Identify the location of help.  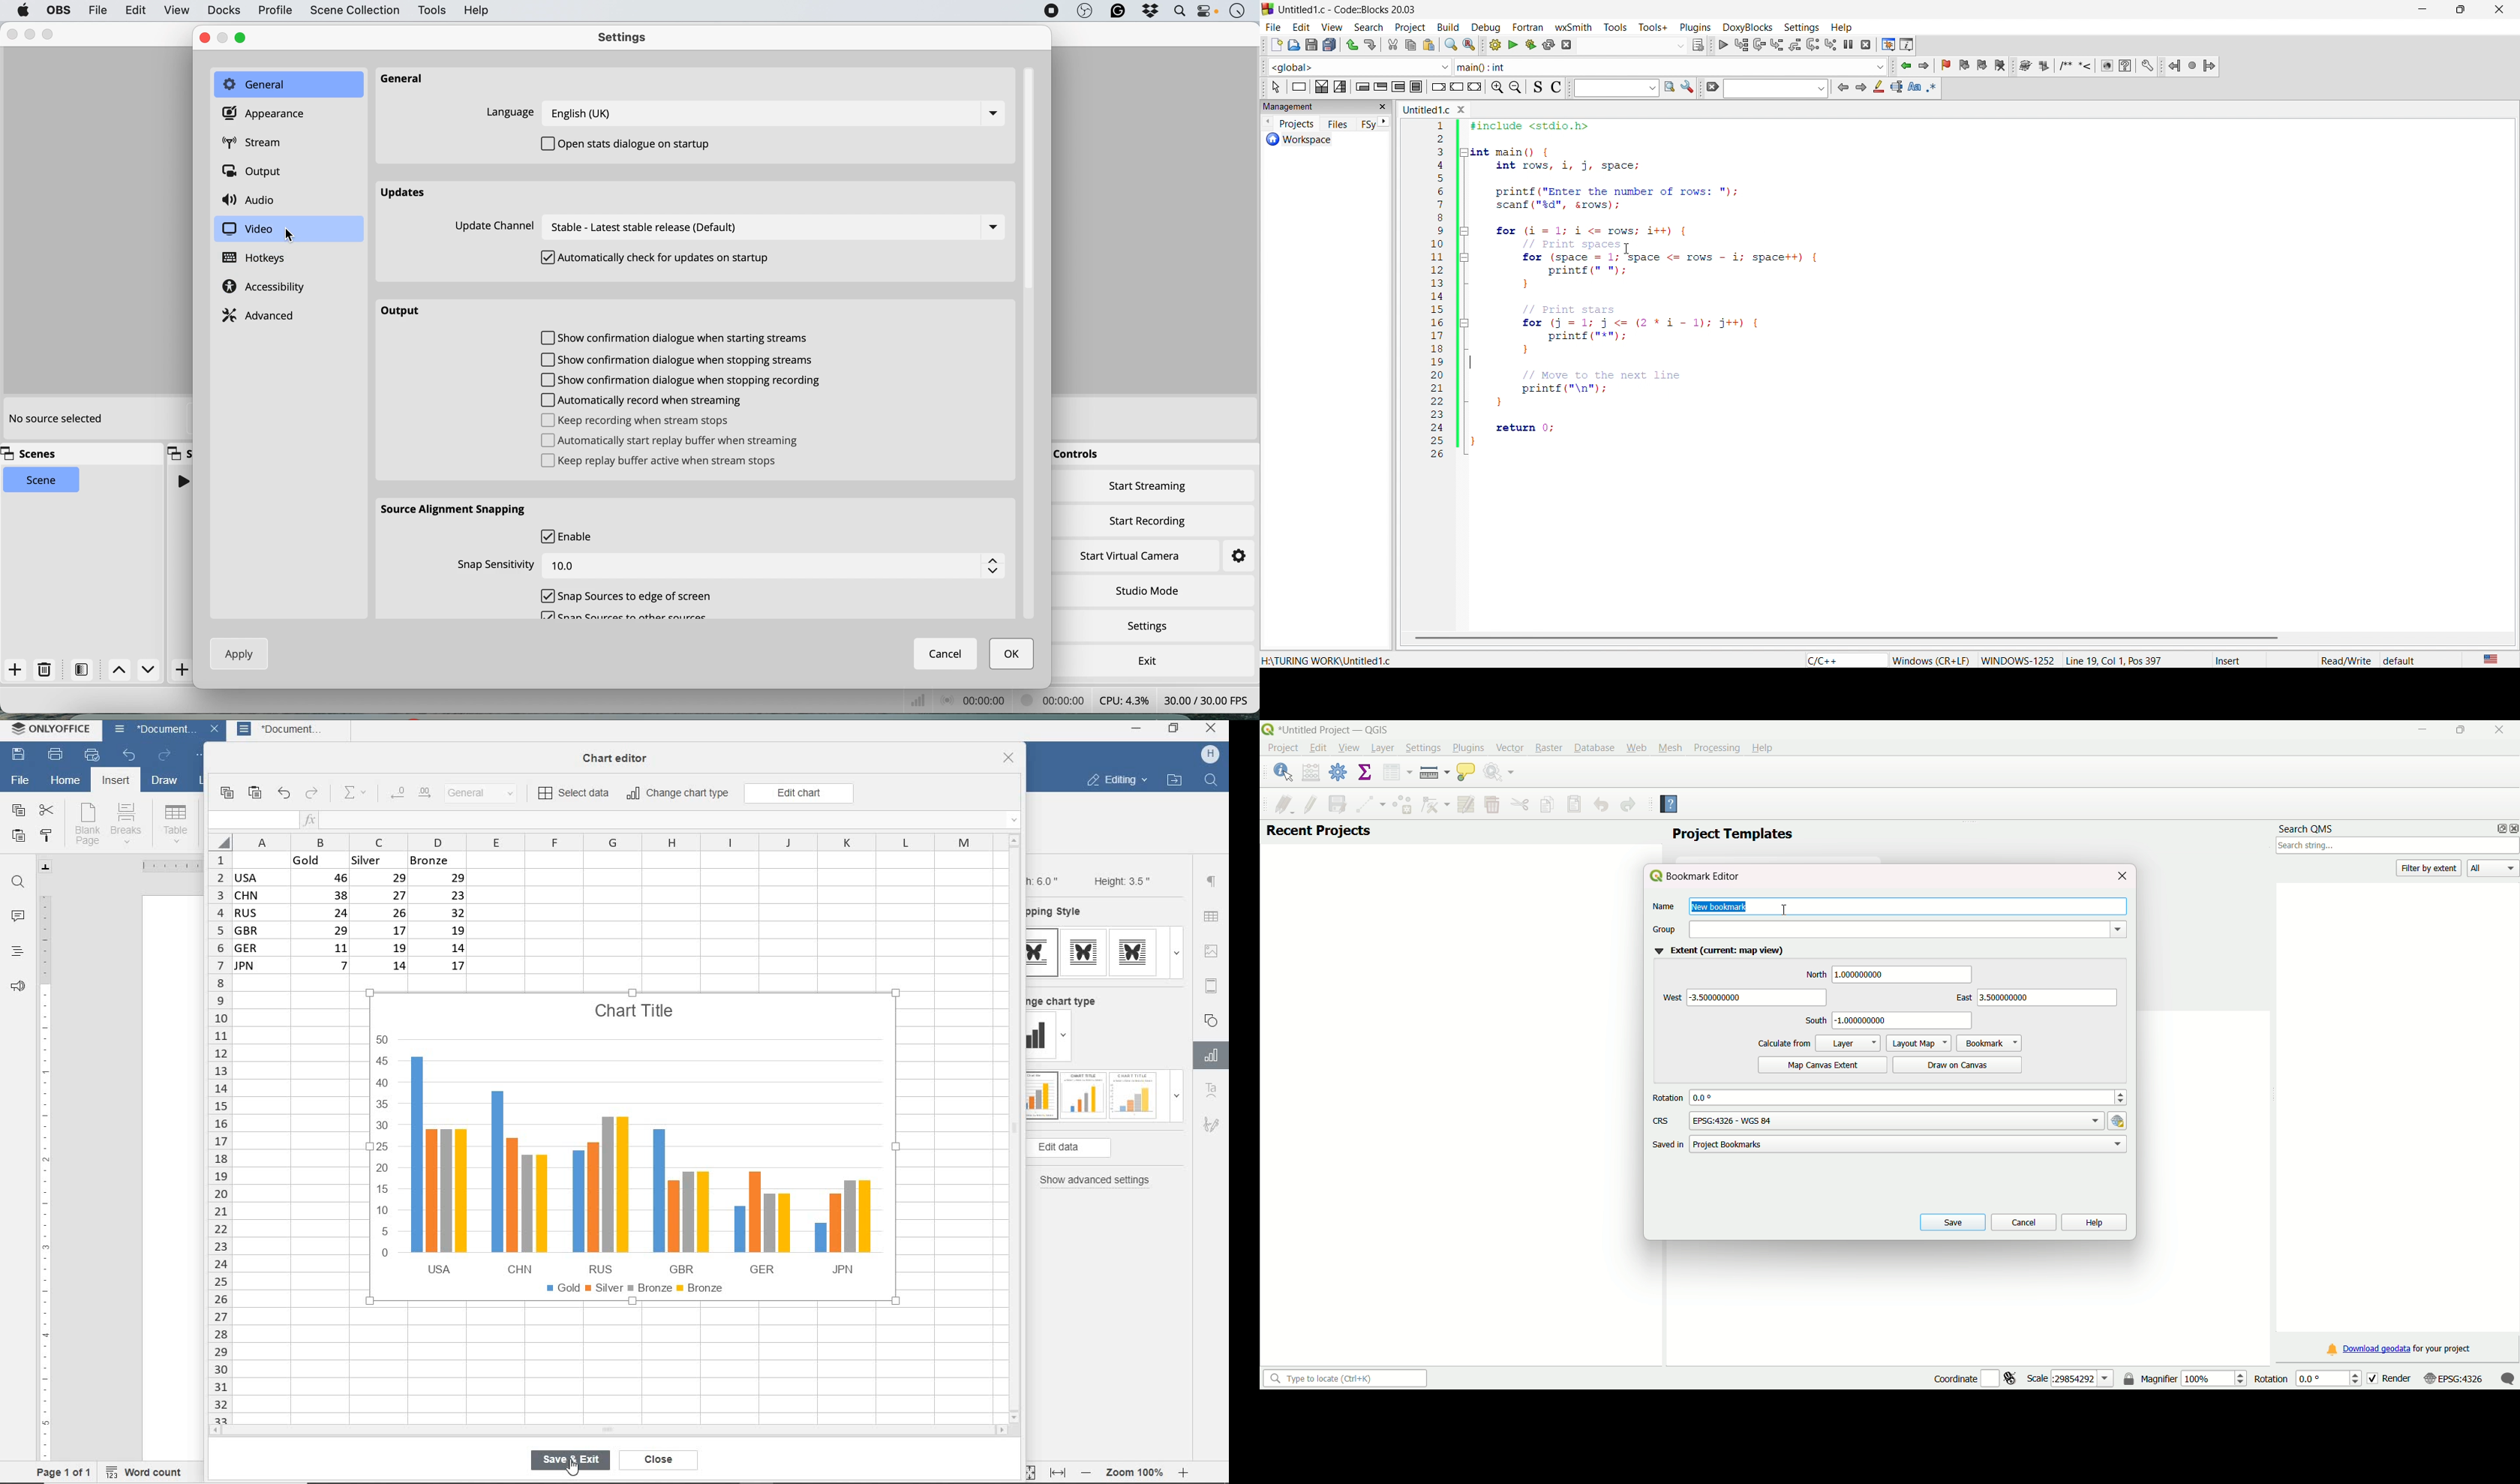
(2125, 66).